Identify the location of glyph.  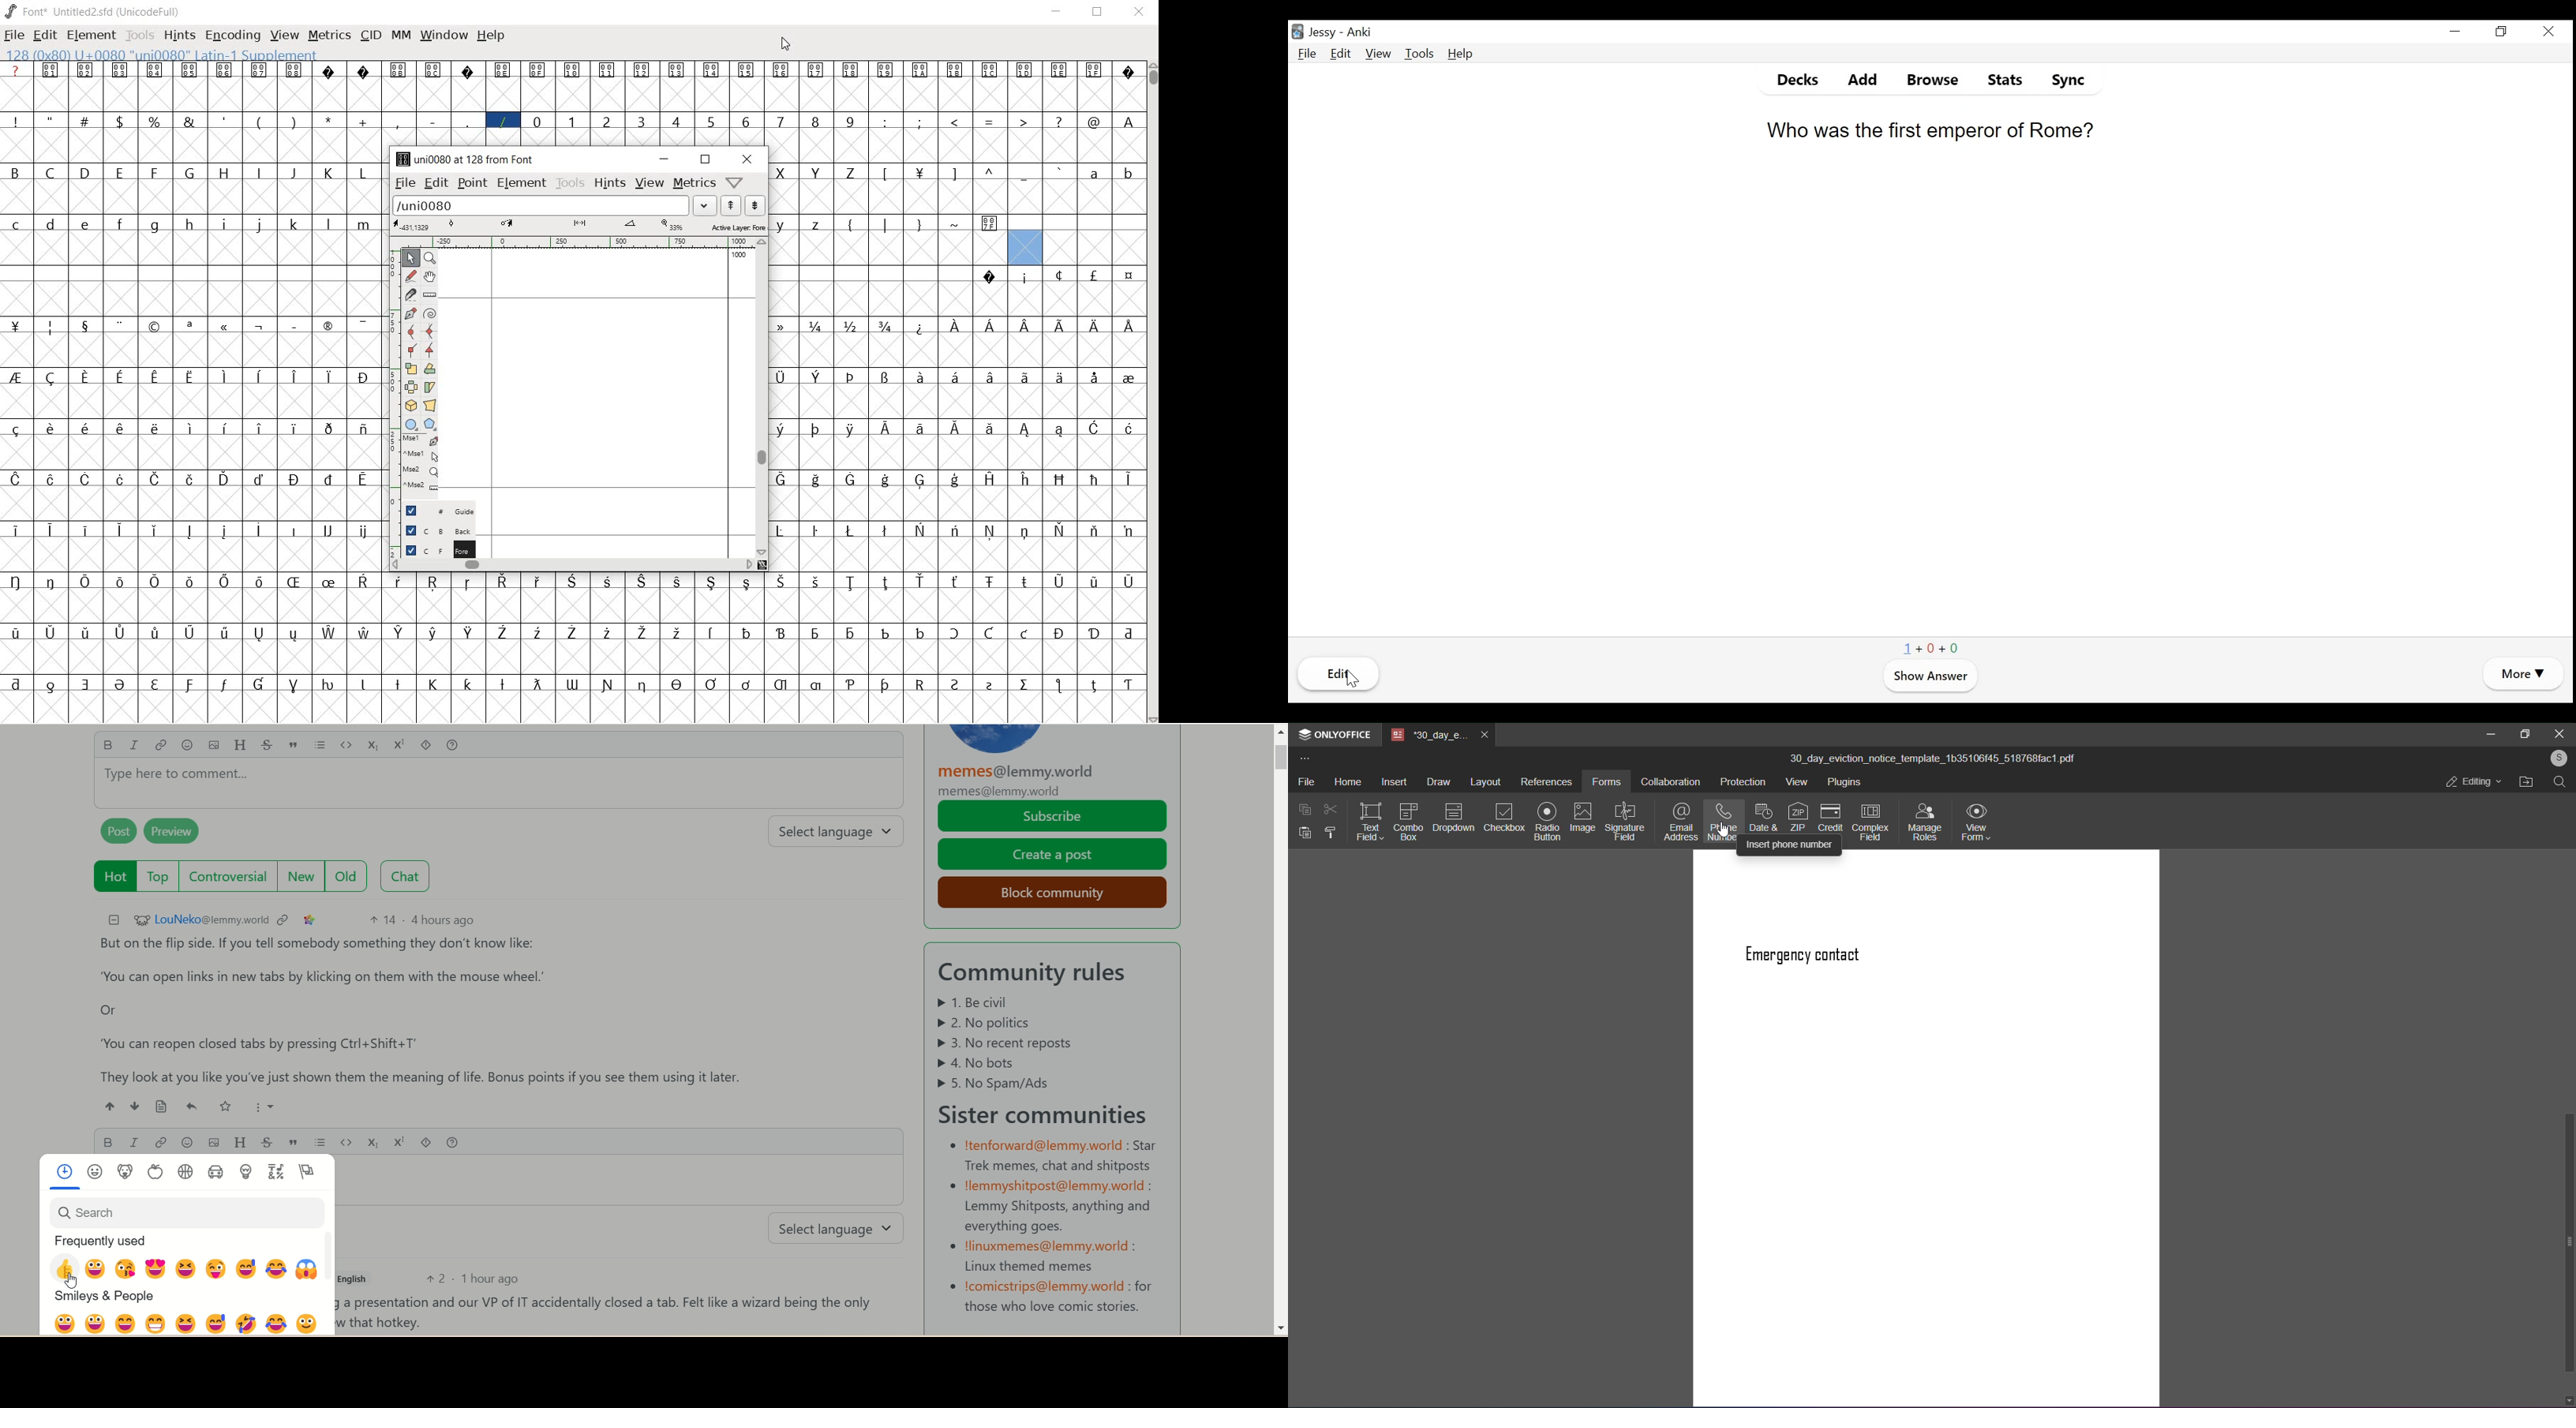
(780, 121).